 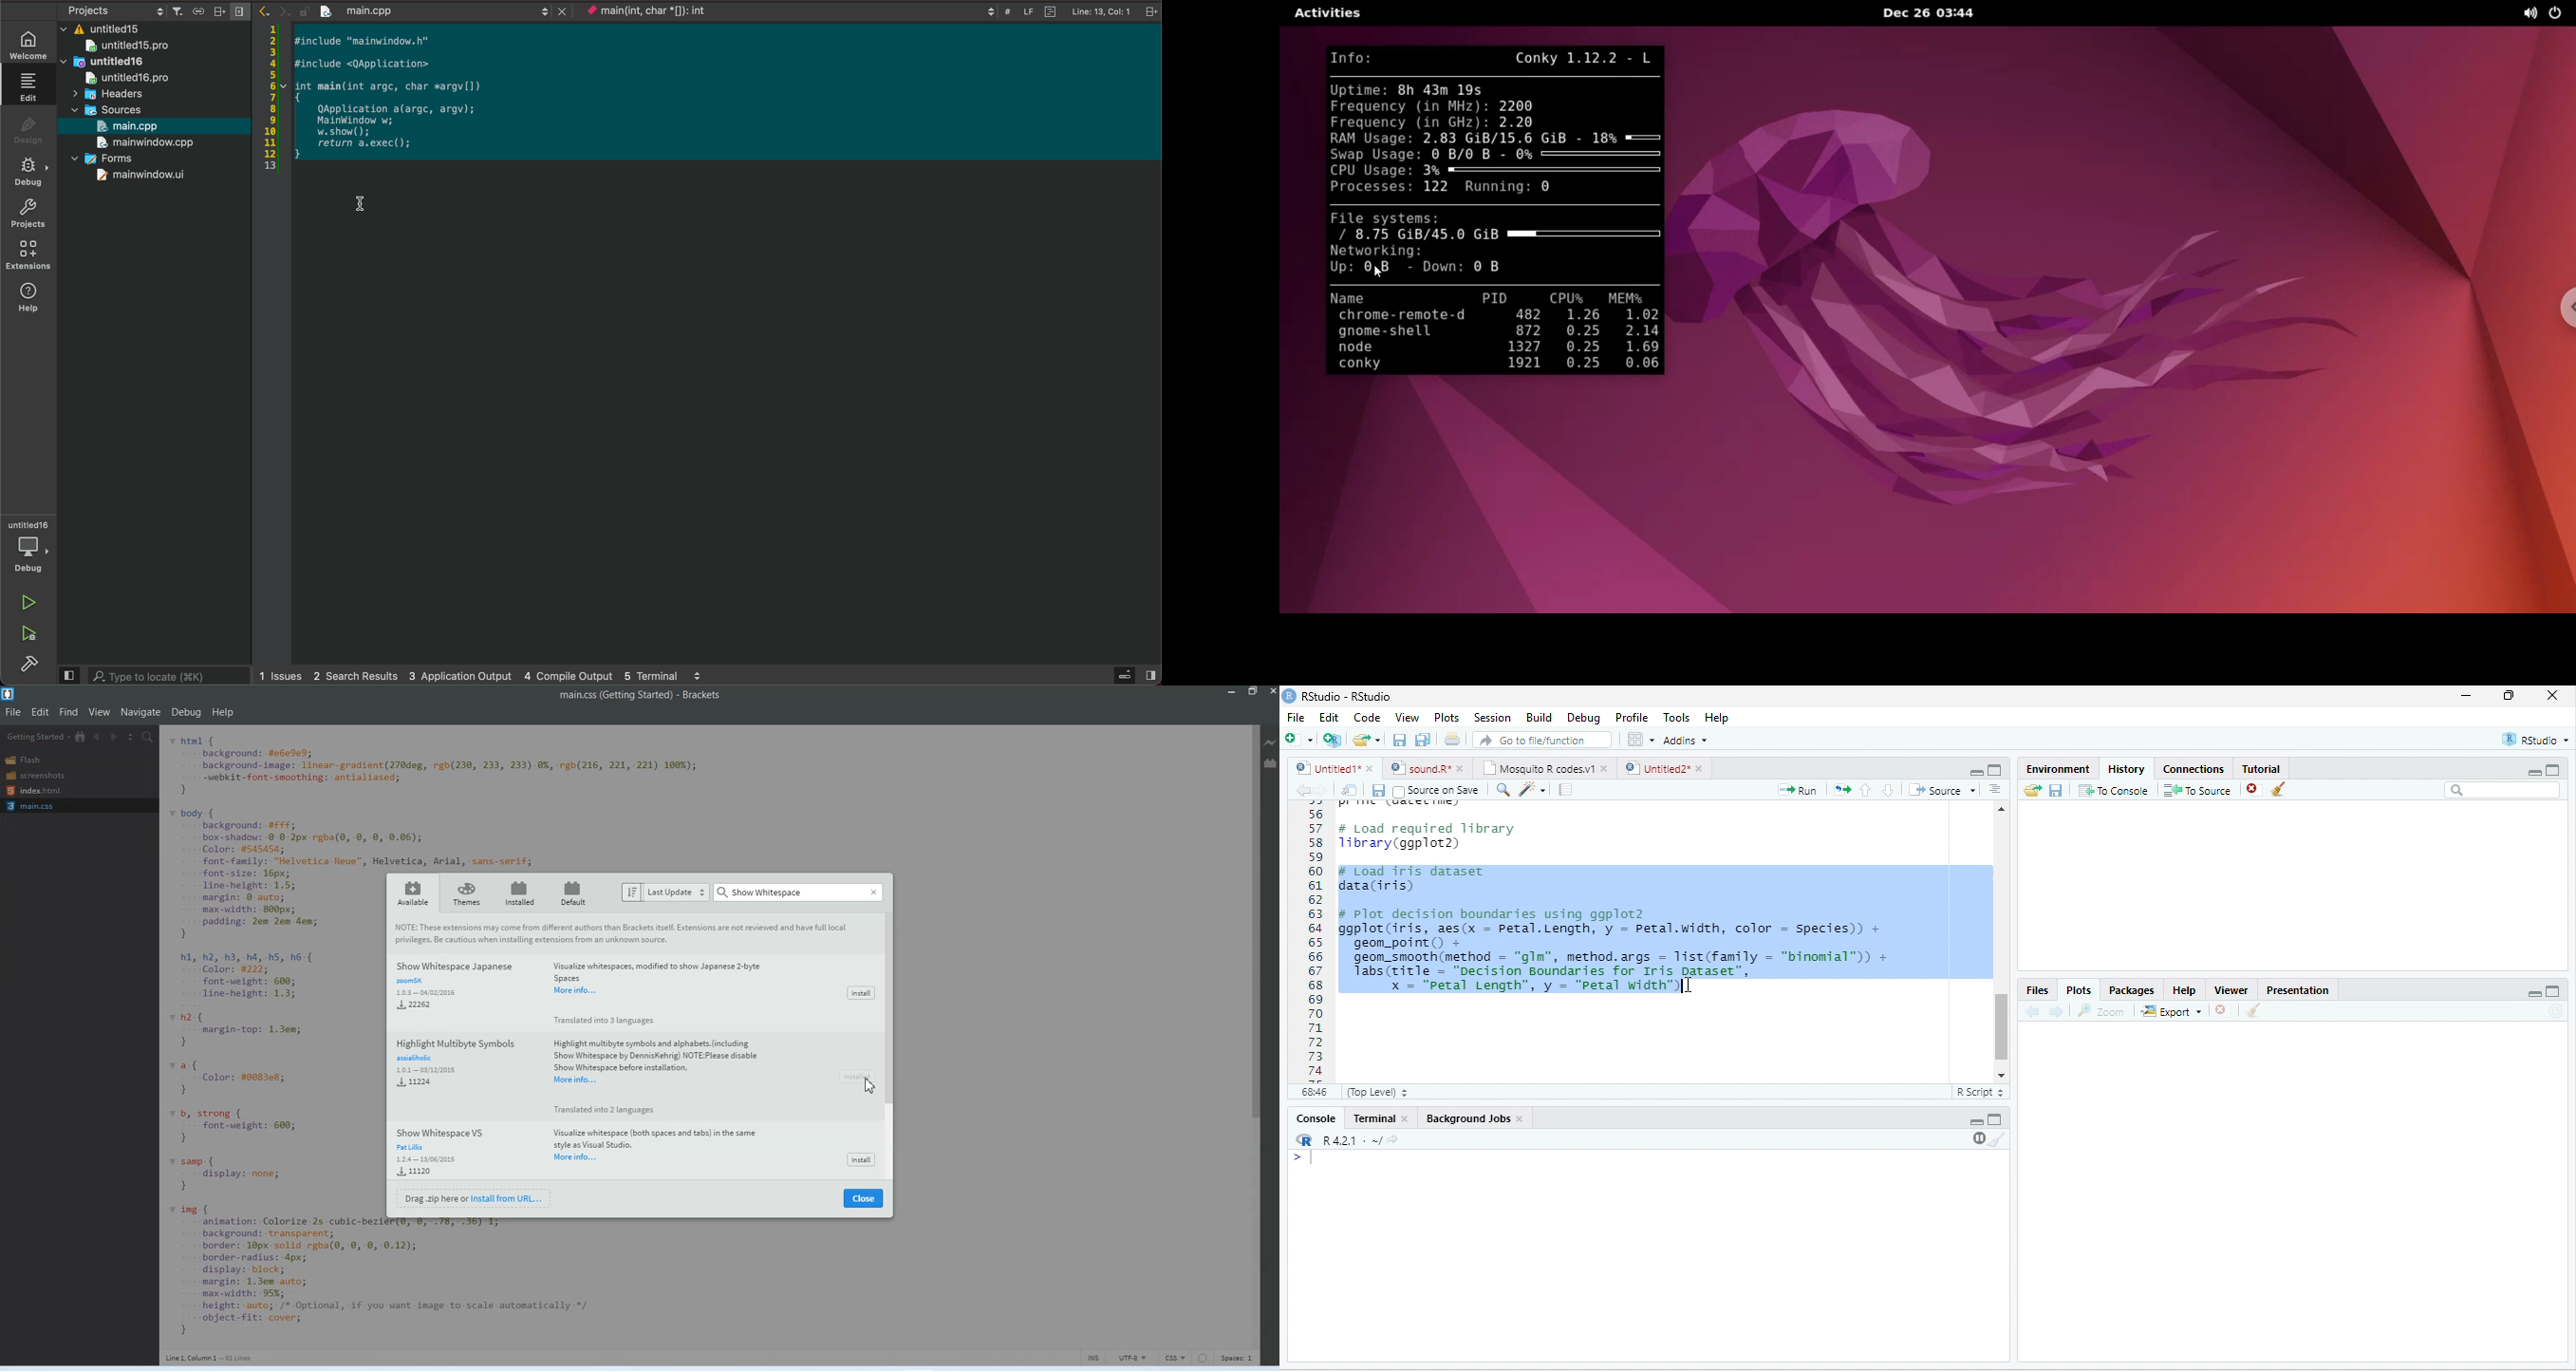 I want to click on Install, so click(x=859, y=1155).